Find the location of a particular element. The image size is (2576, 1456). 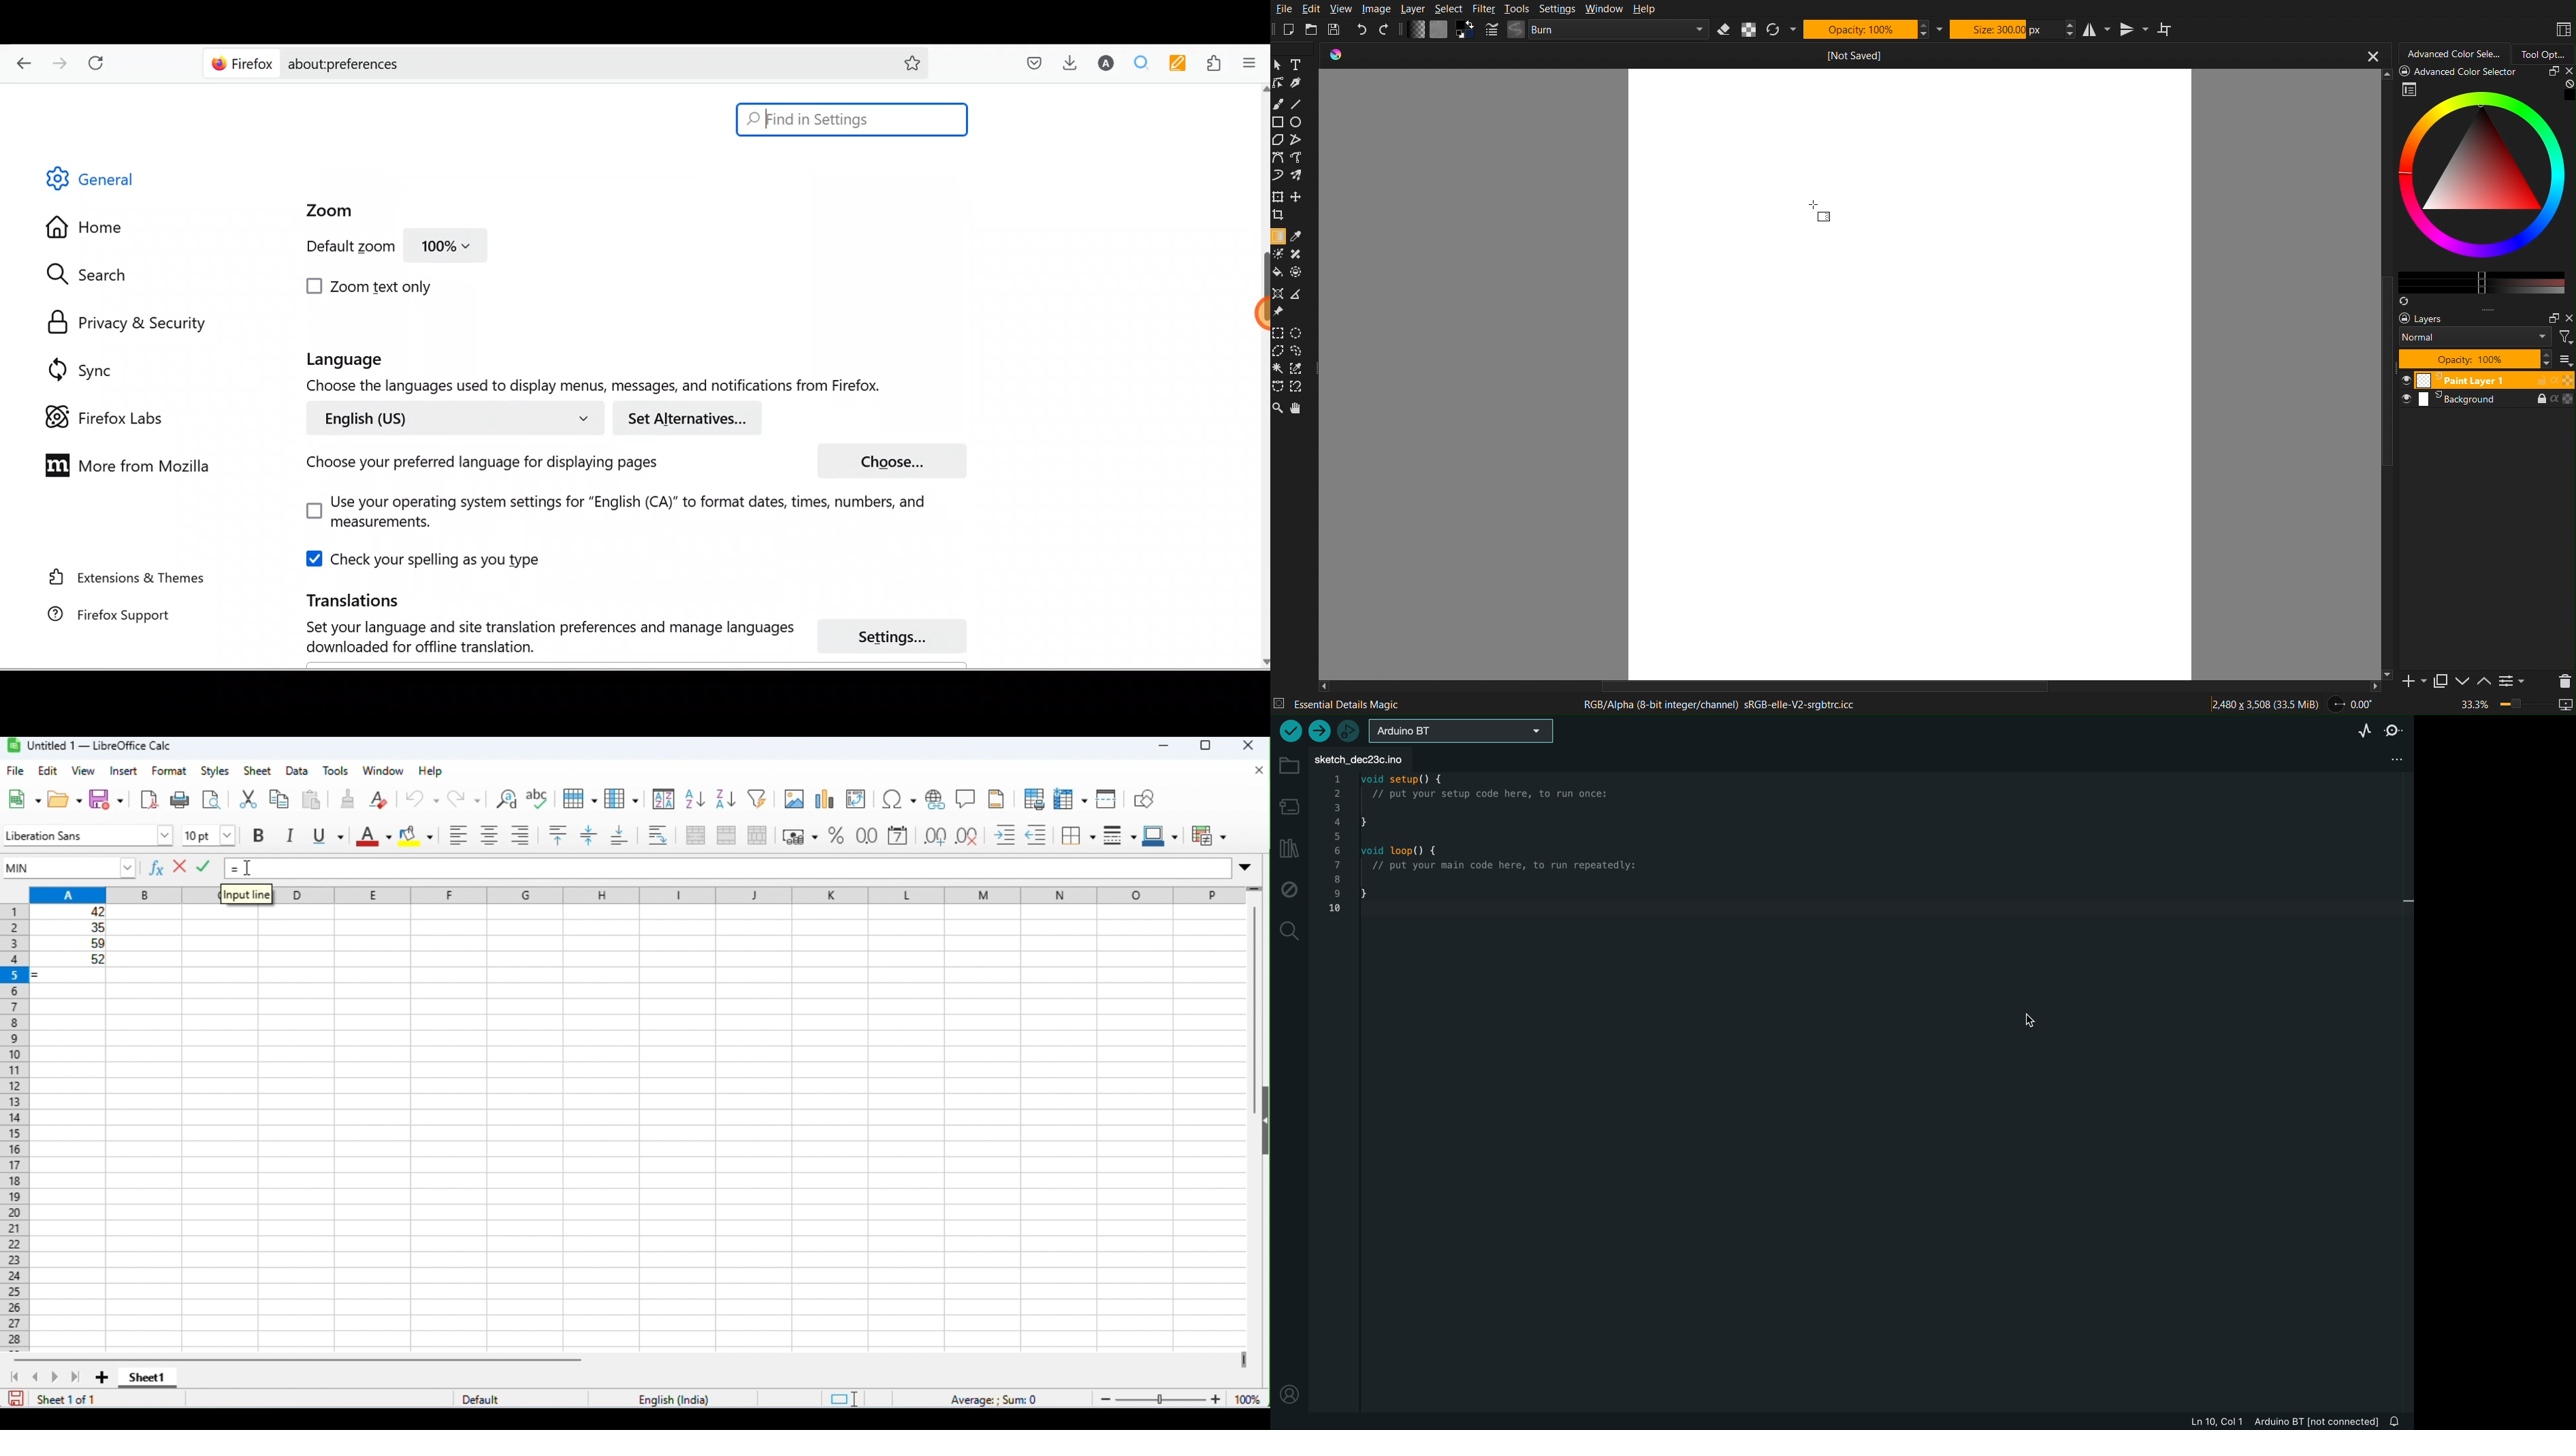

Firefox is located at coordinates (243, 63).